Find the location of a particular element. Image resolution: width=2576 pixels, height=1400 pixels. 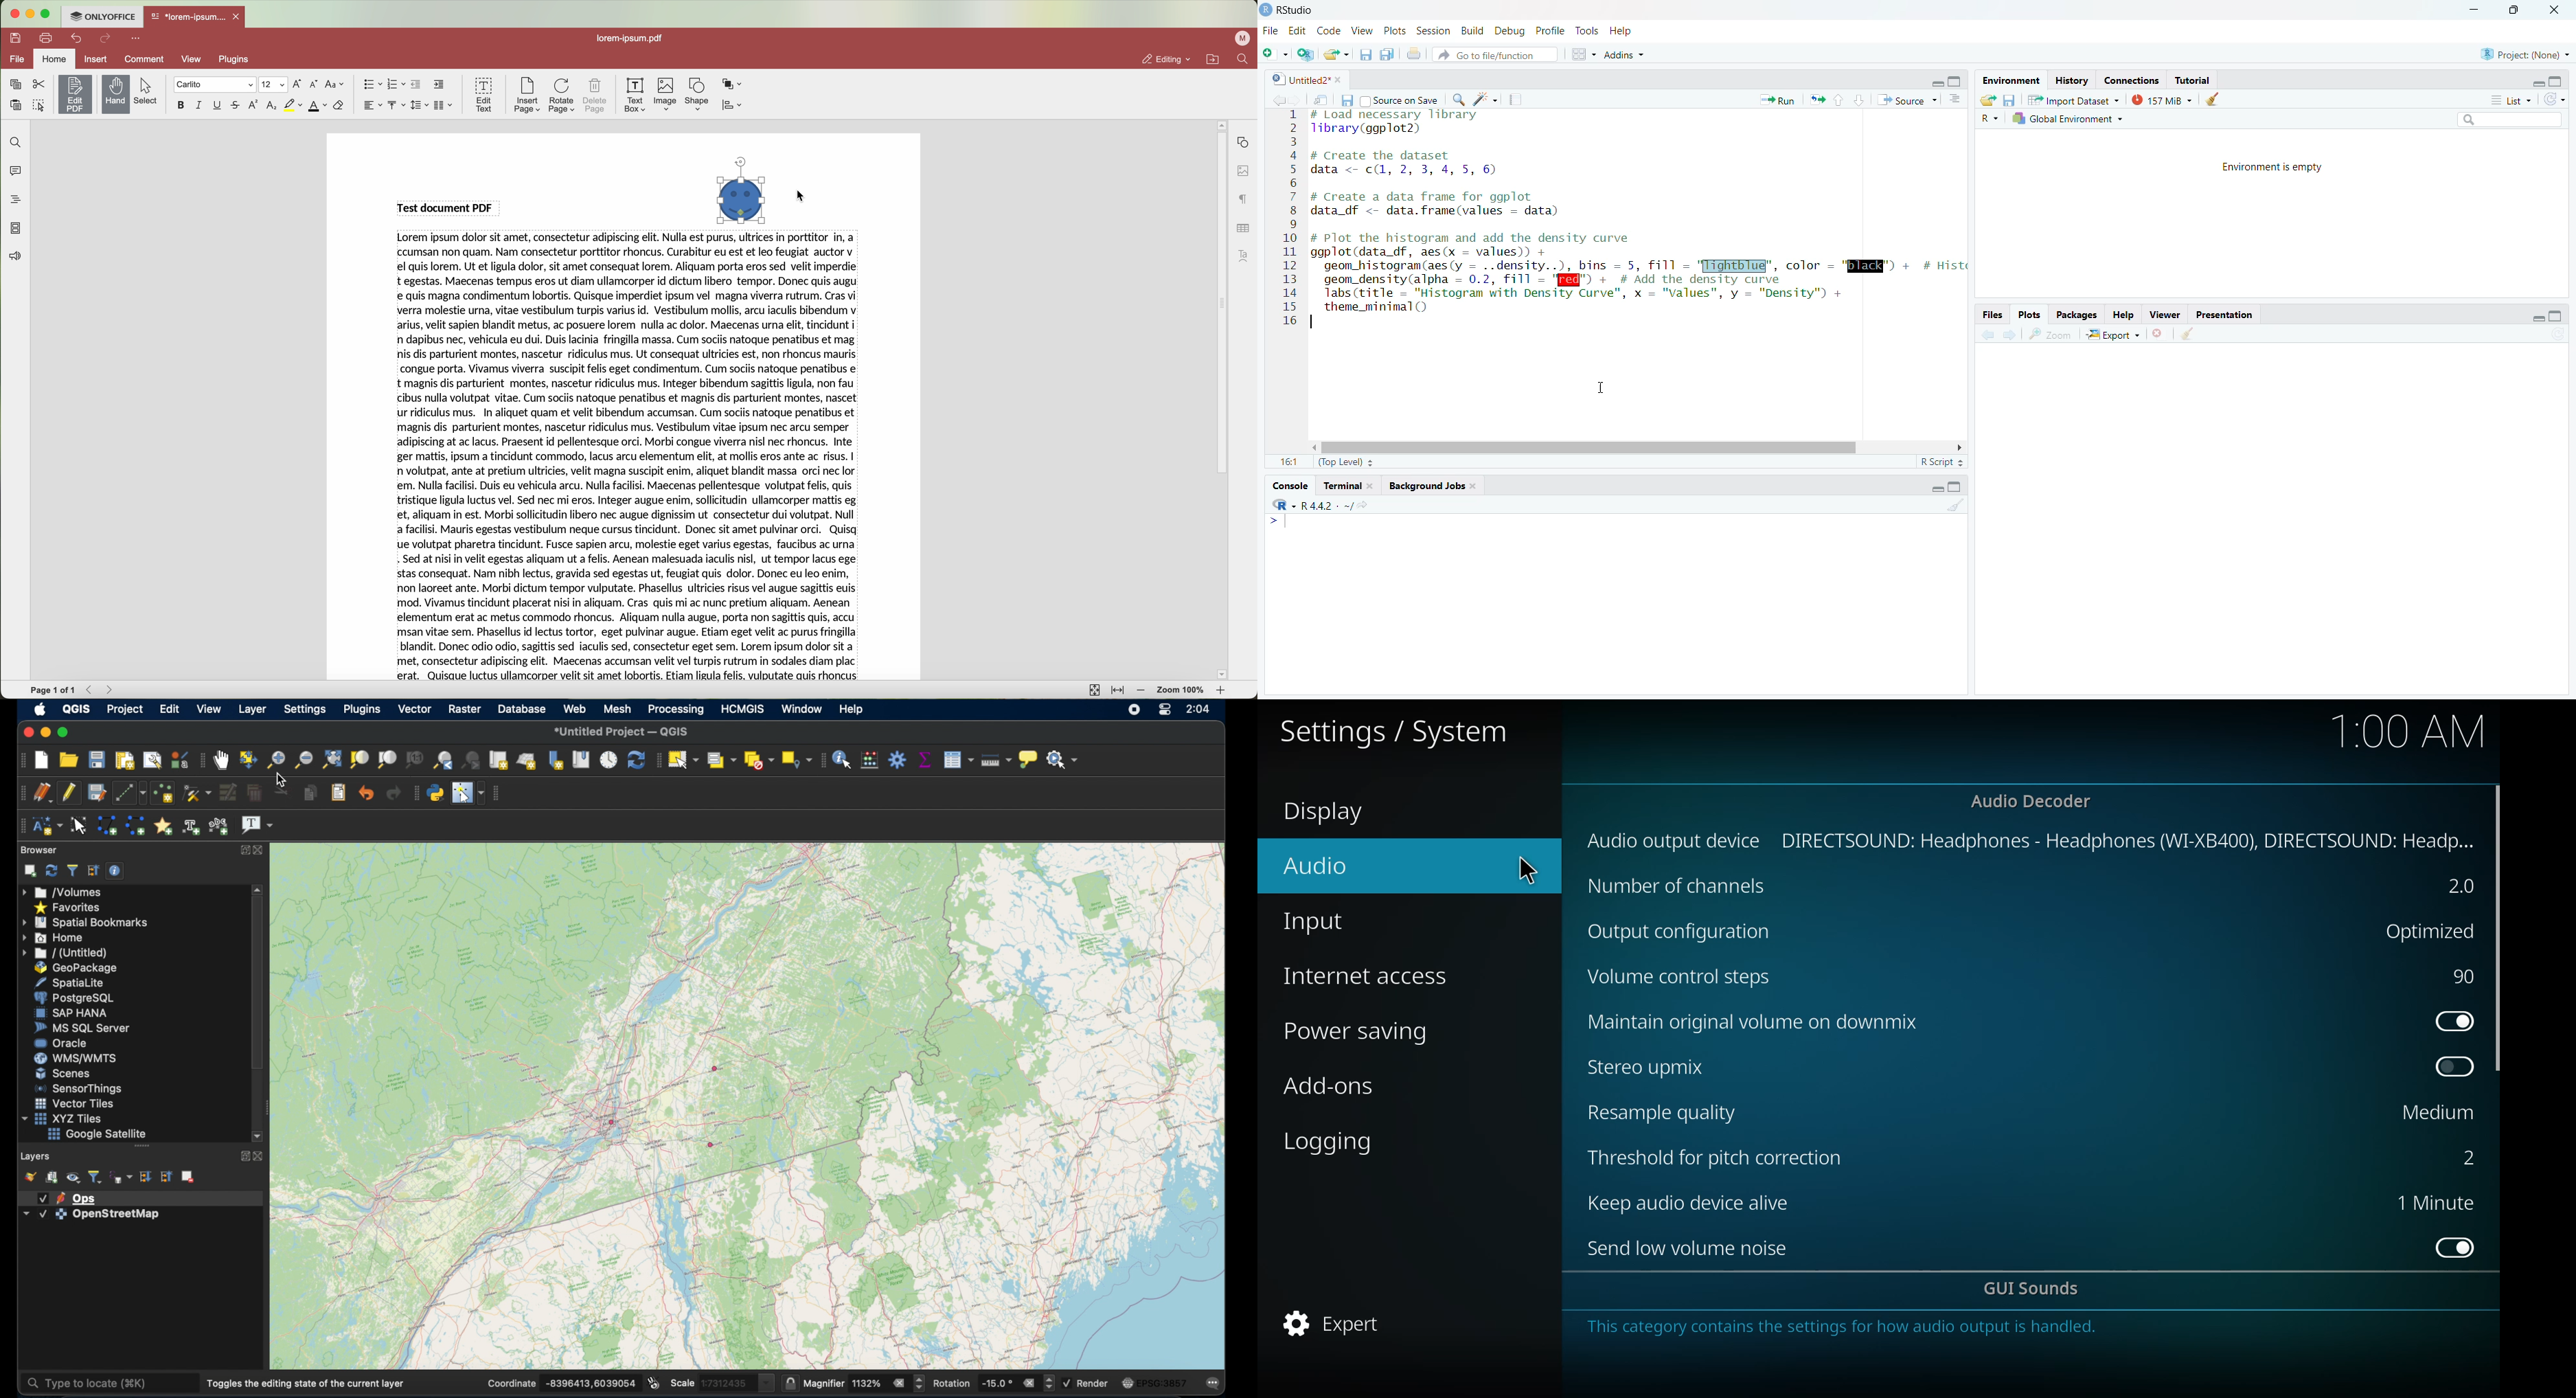

remove layer group is located at coordinates (187, 1176).